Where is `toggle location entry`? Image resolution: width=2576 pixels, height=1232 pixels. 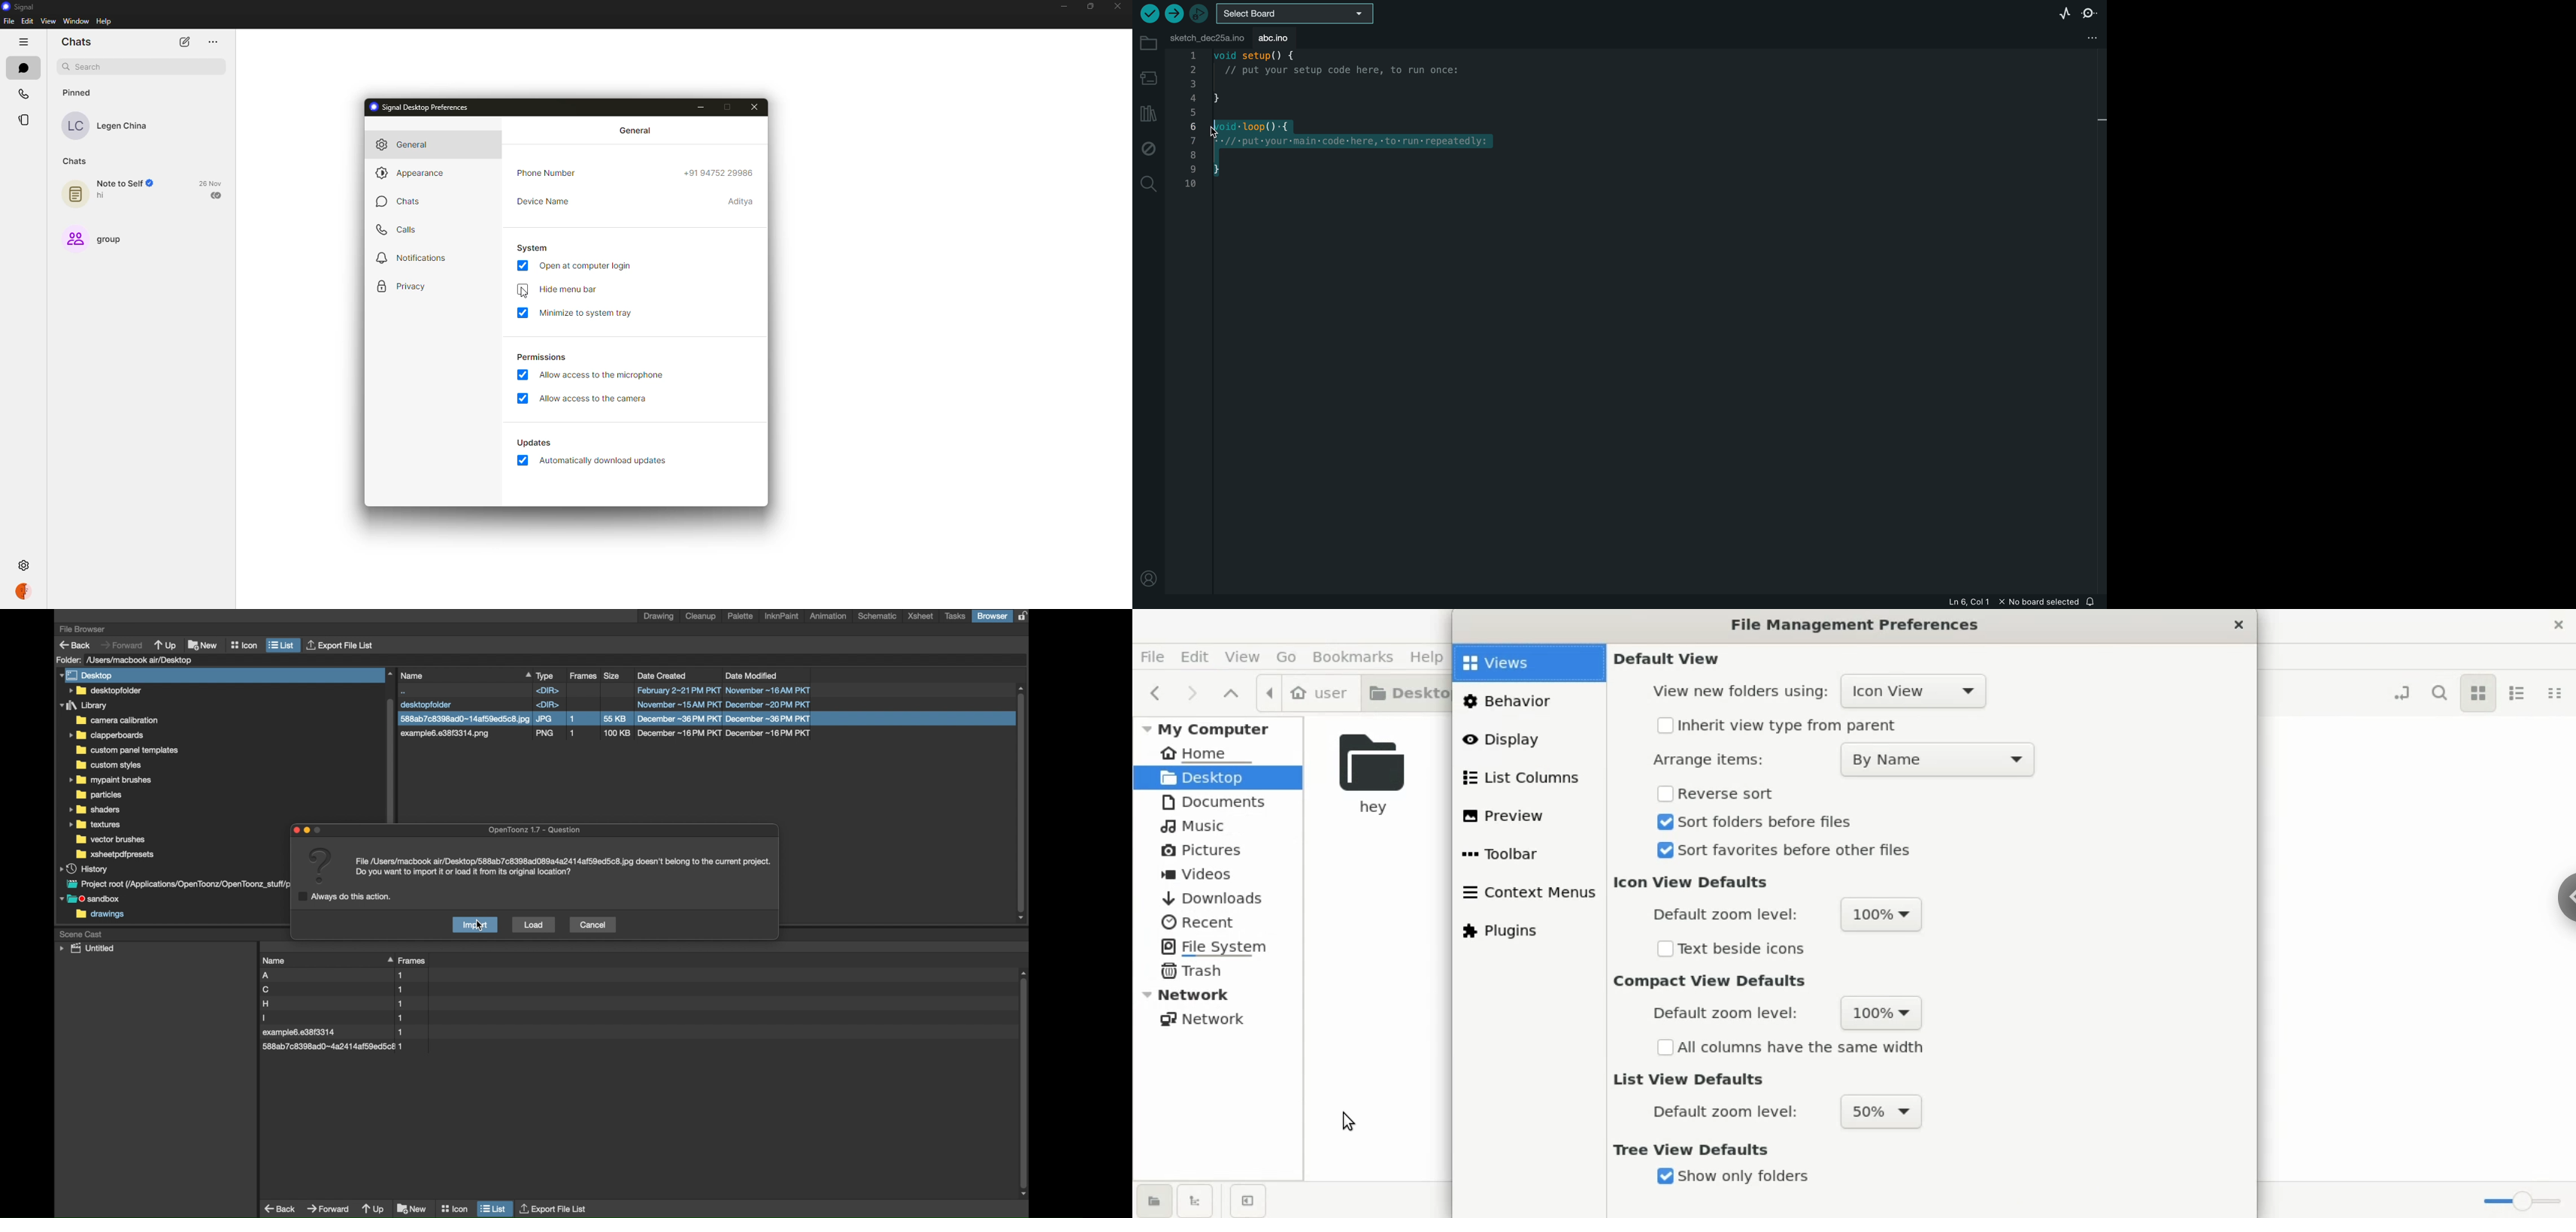 toggle location entry is located at coordinates (2406, 695).